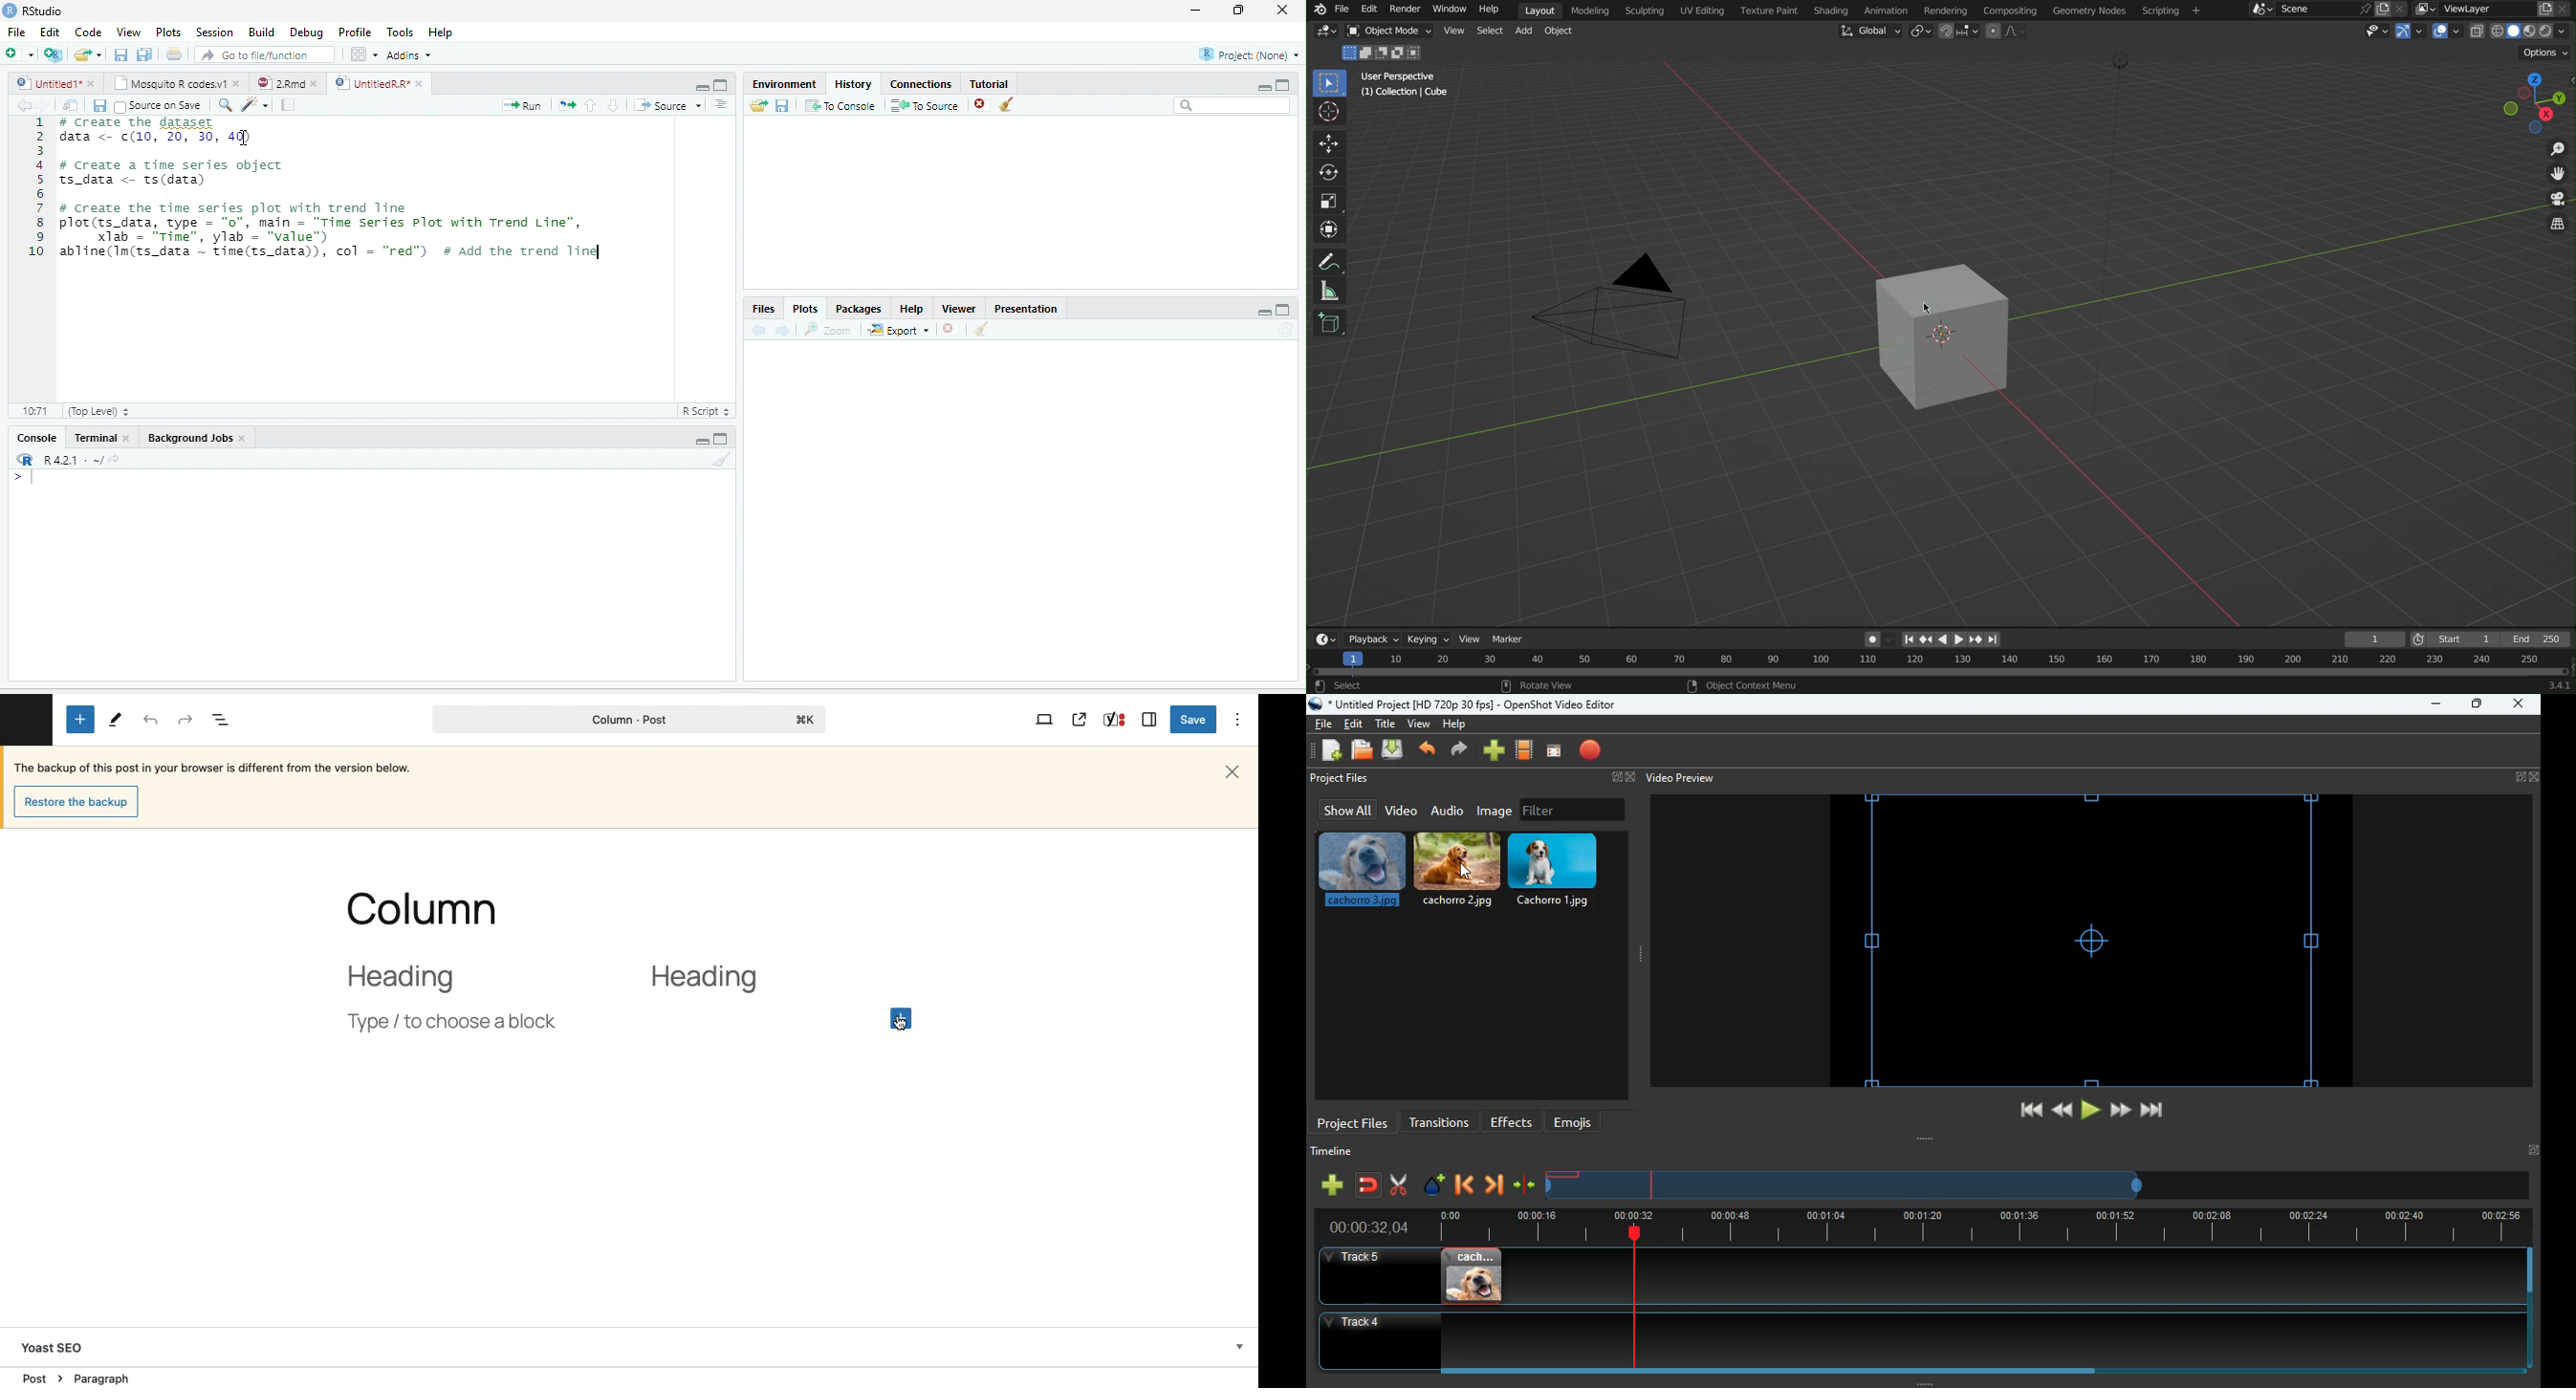  I want to click on Maximize, so click(1284, 310).